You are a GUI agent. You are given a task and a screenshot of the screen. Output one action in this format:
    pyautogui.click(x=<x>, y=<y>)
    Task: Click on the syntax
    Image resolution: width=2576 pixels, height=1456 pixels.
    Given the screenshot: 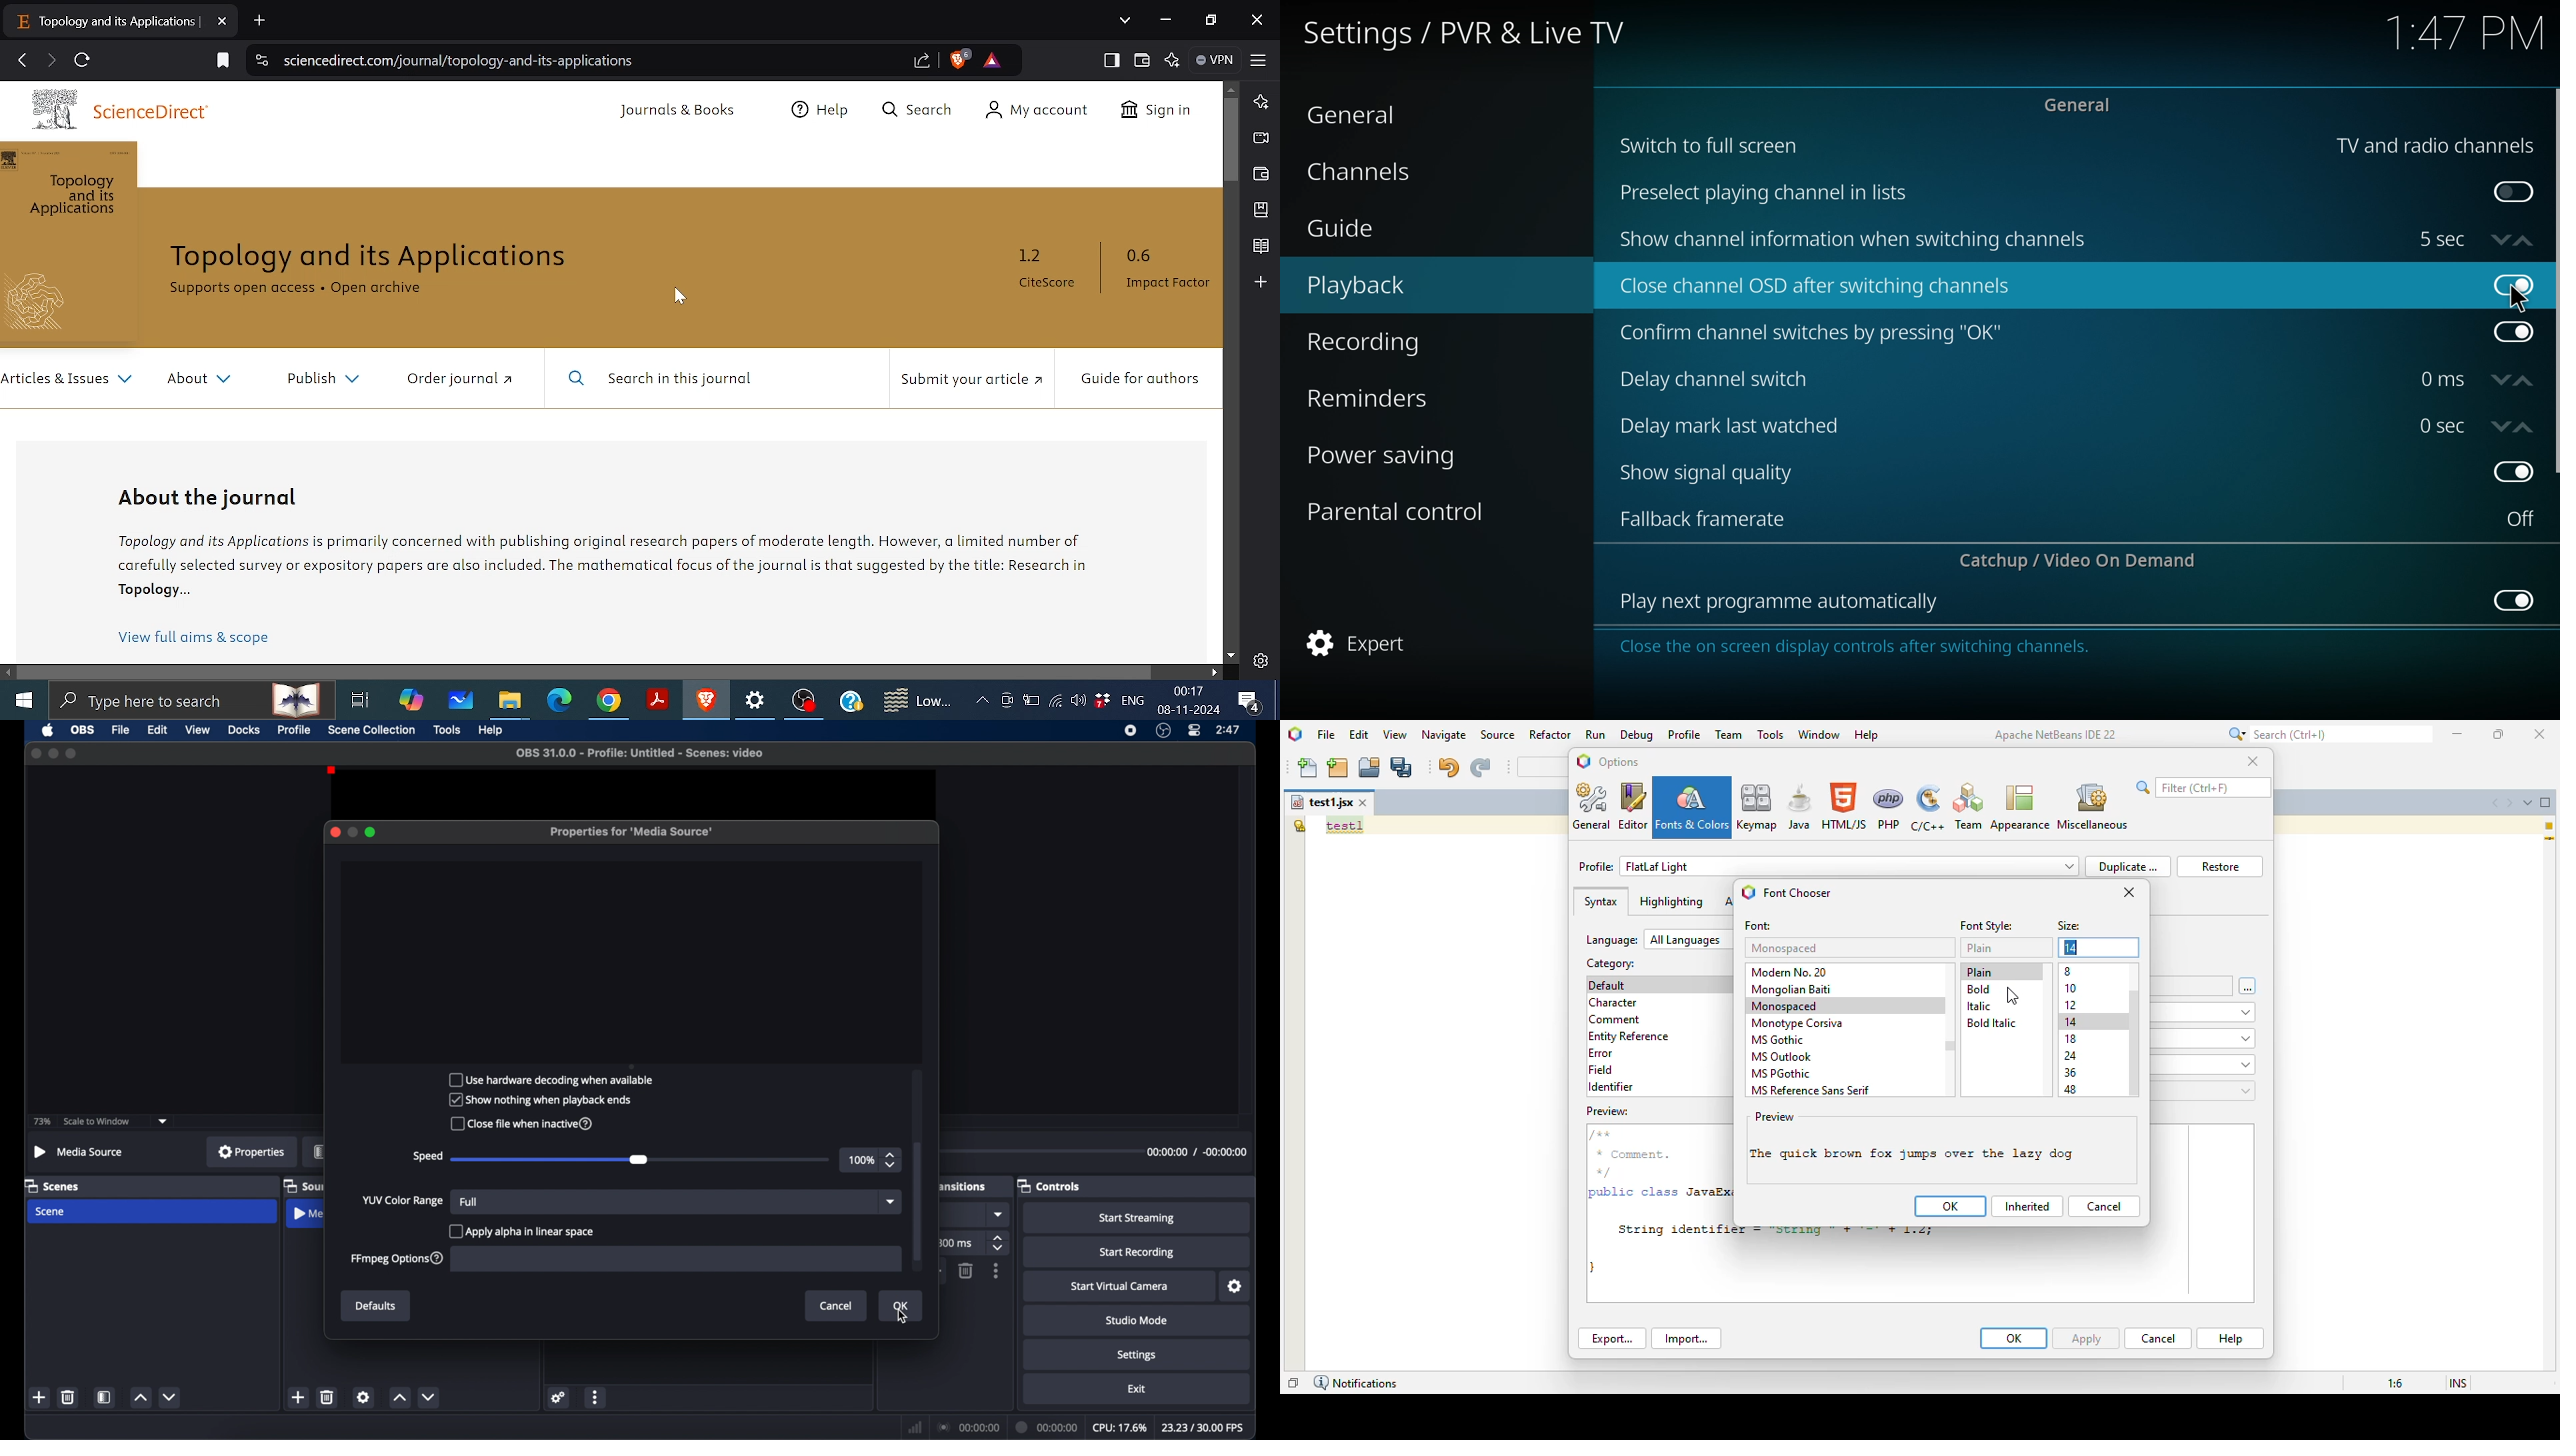 What is the action you would take?
    pyautogui.click(x=1600, y=902)
    